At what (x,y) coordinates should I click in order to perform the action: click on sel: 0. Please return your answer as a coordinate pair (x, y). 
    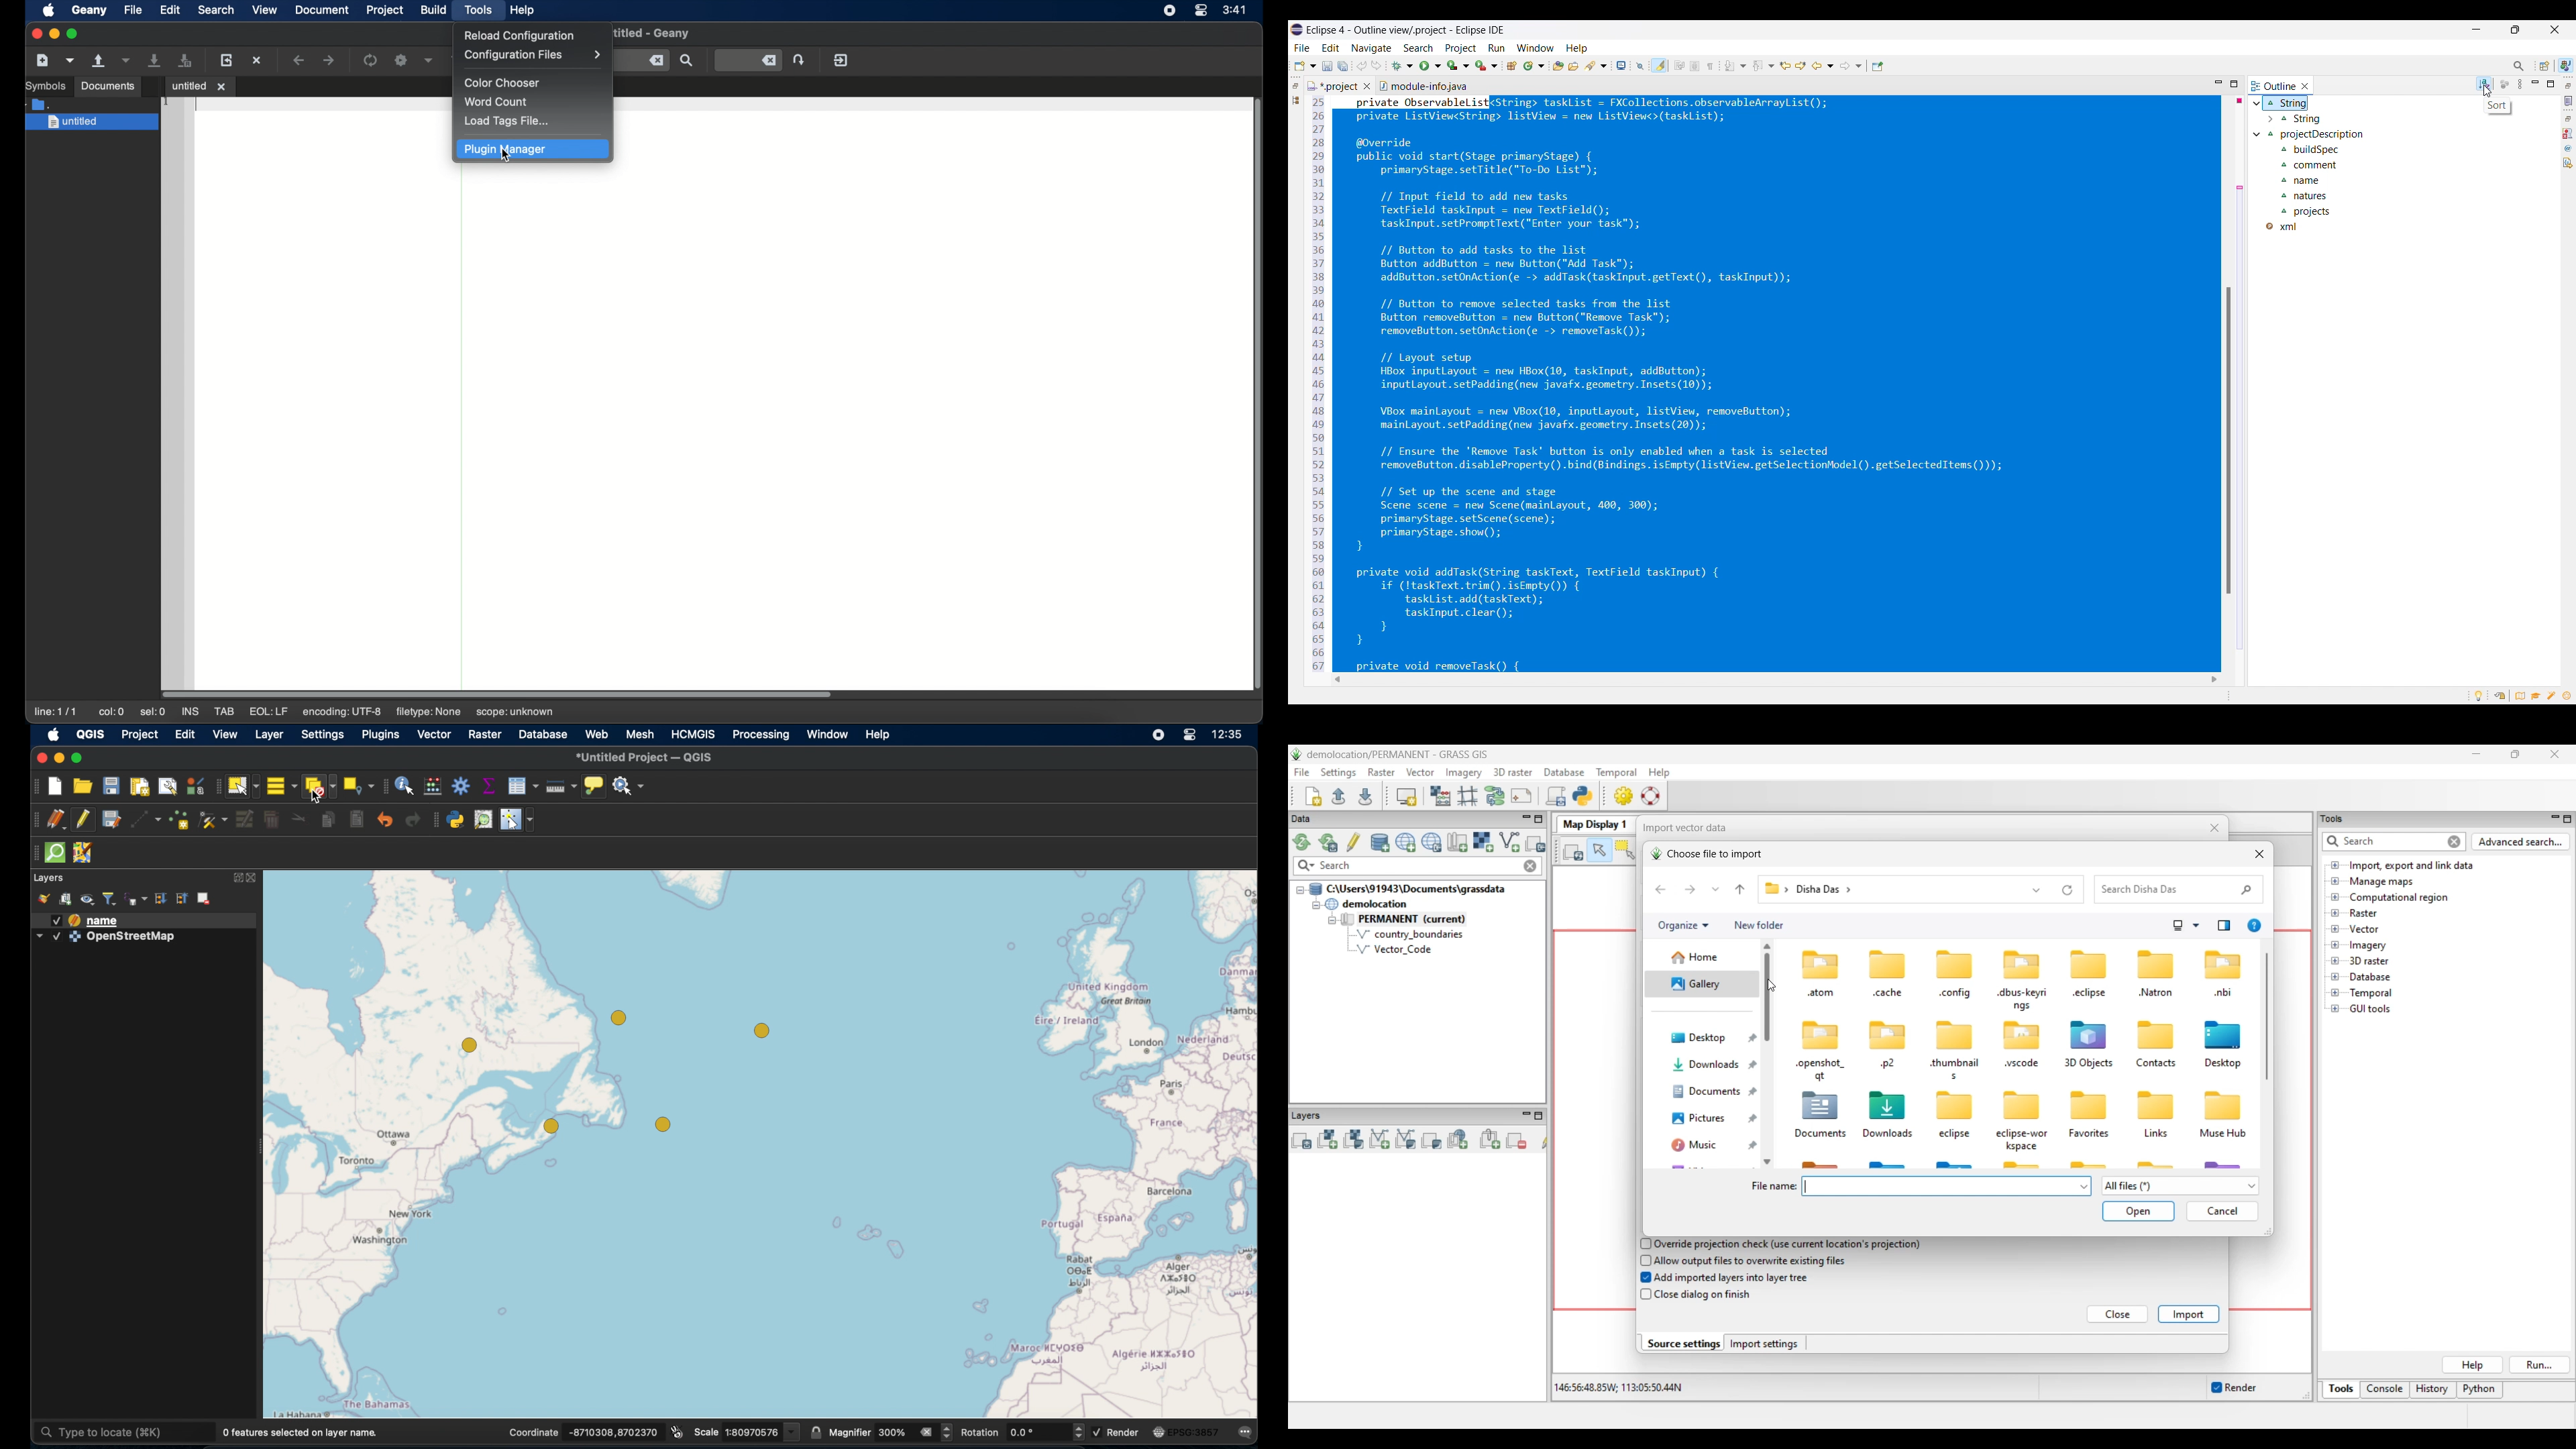
    Looking at the image, I should click on (153, 712).